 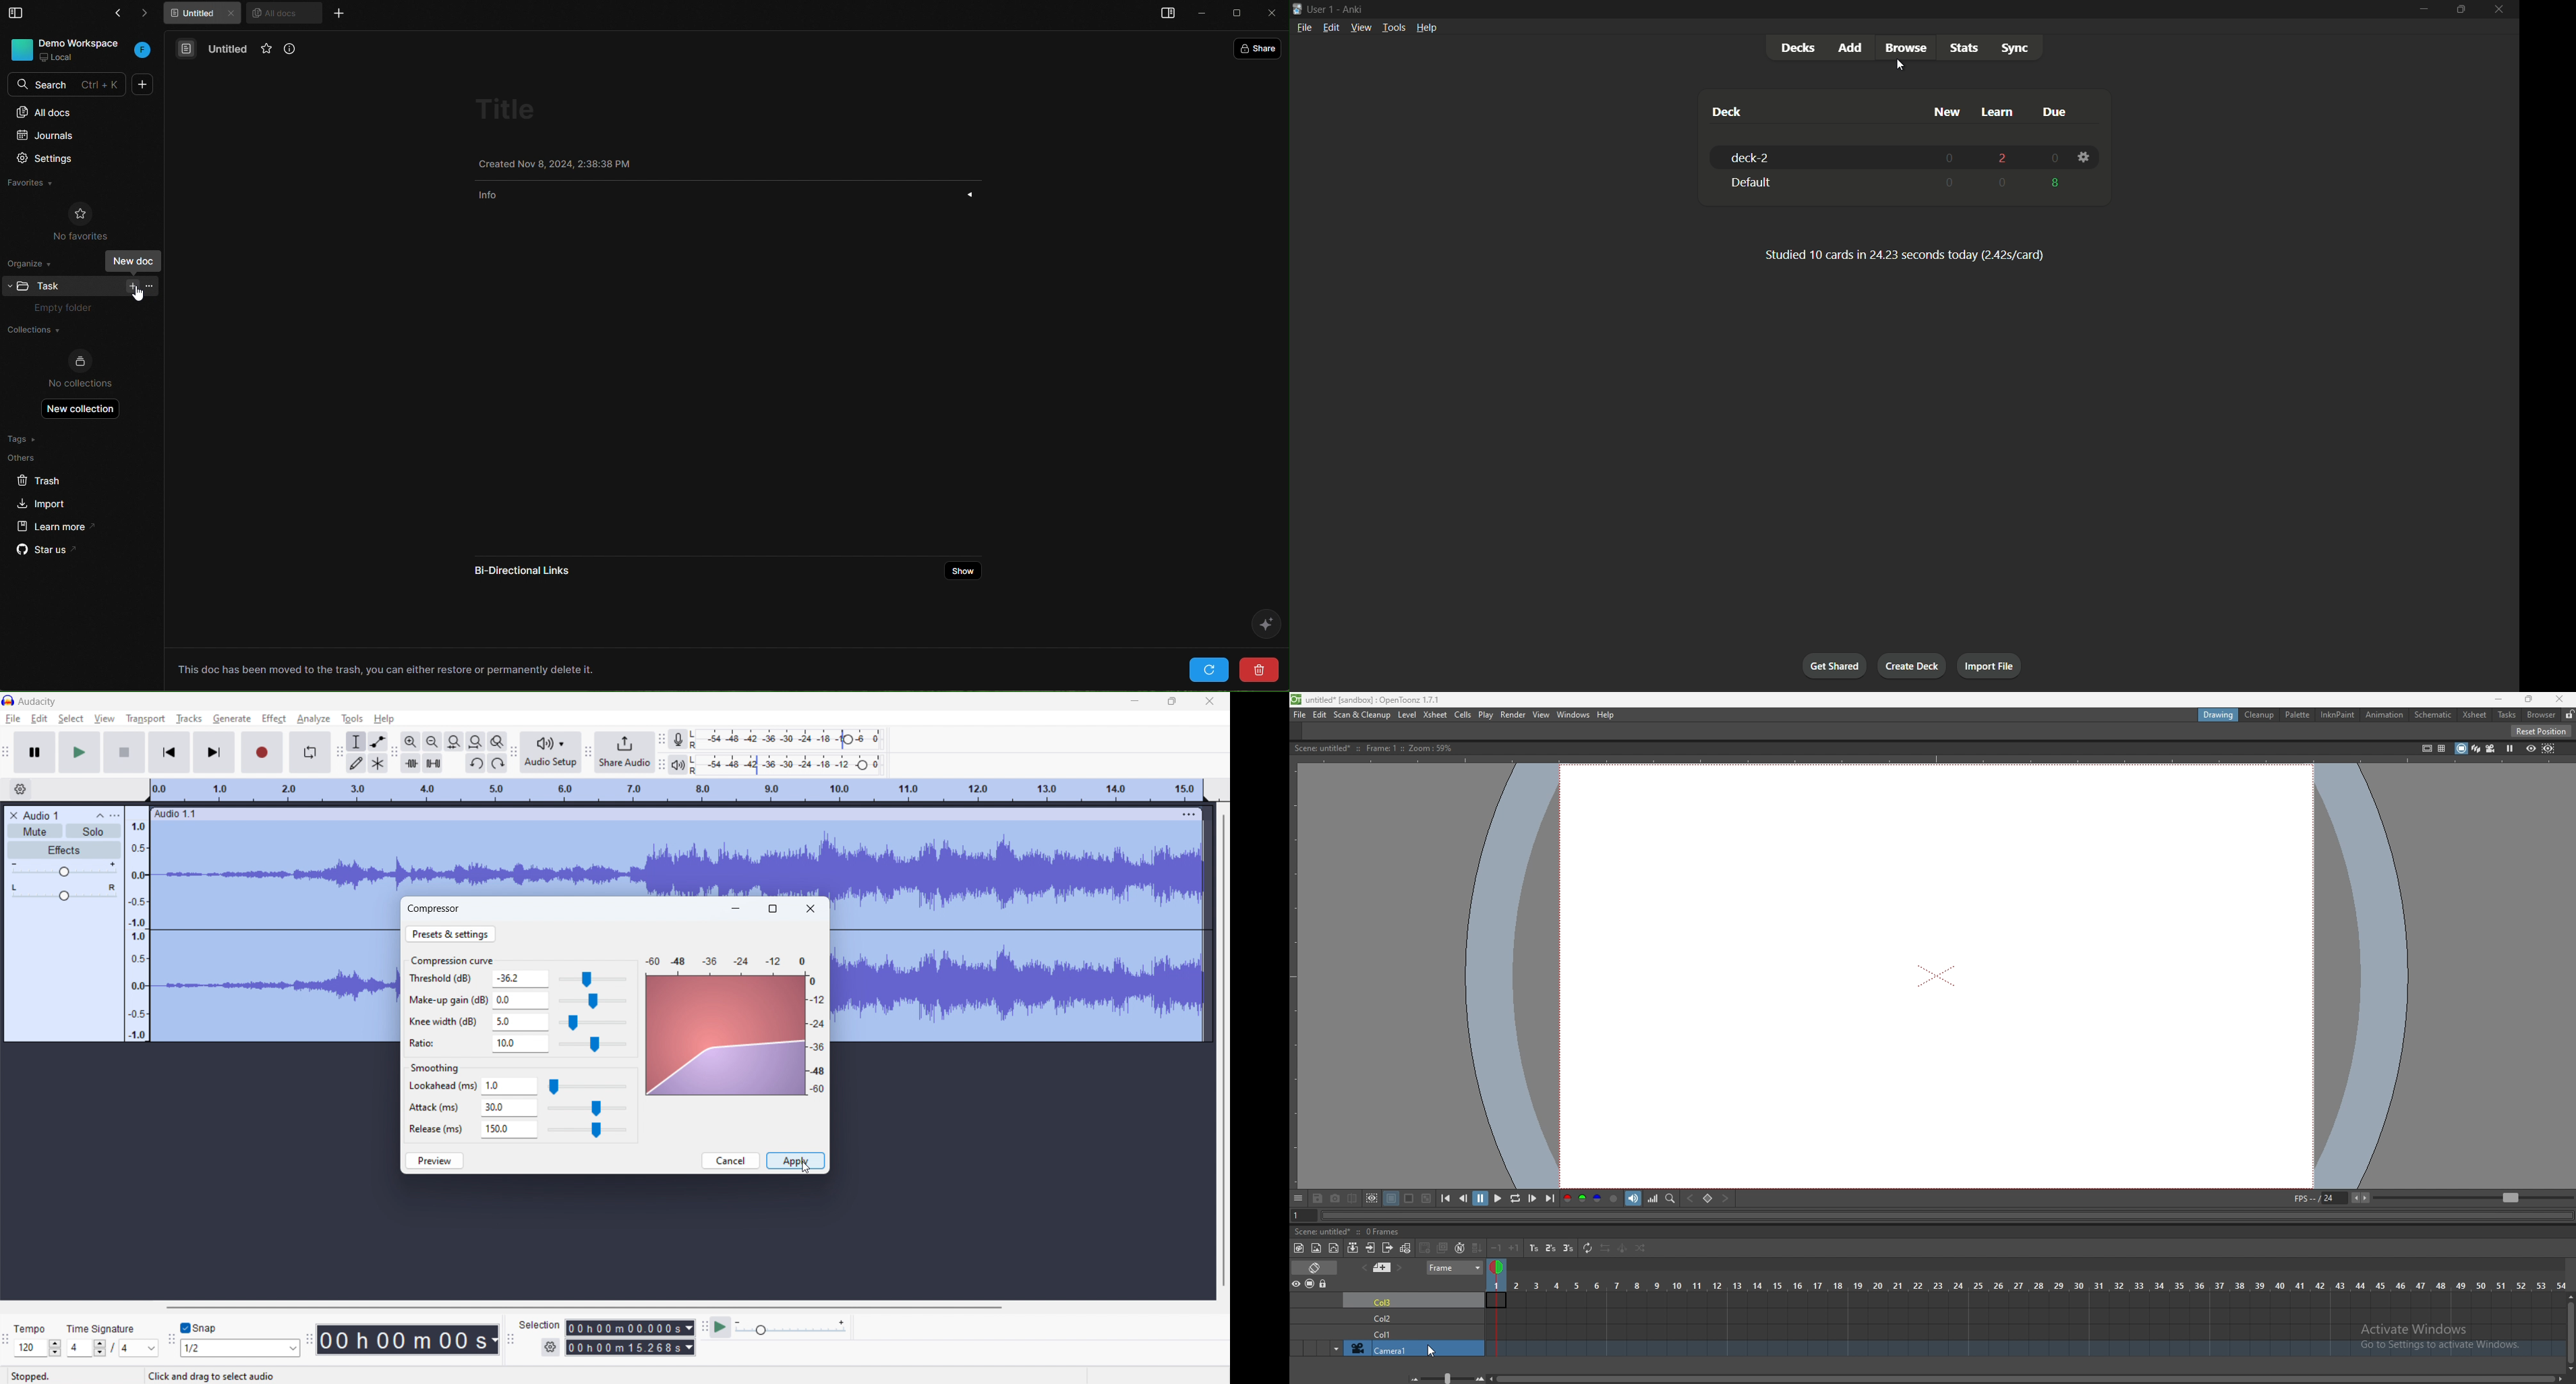 I want to click on draw tool, so click(x=357, y=764).